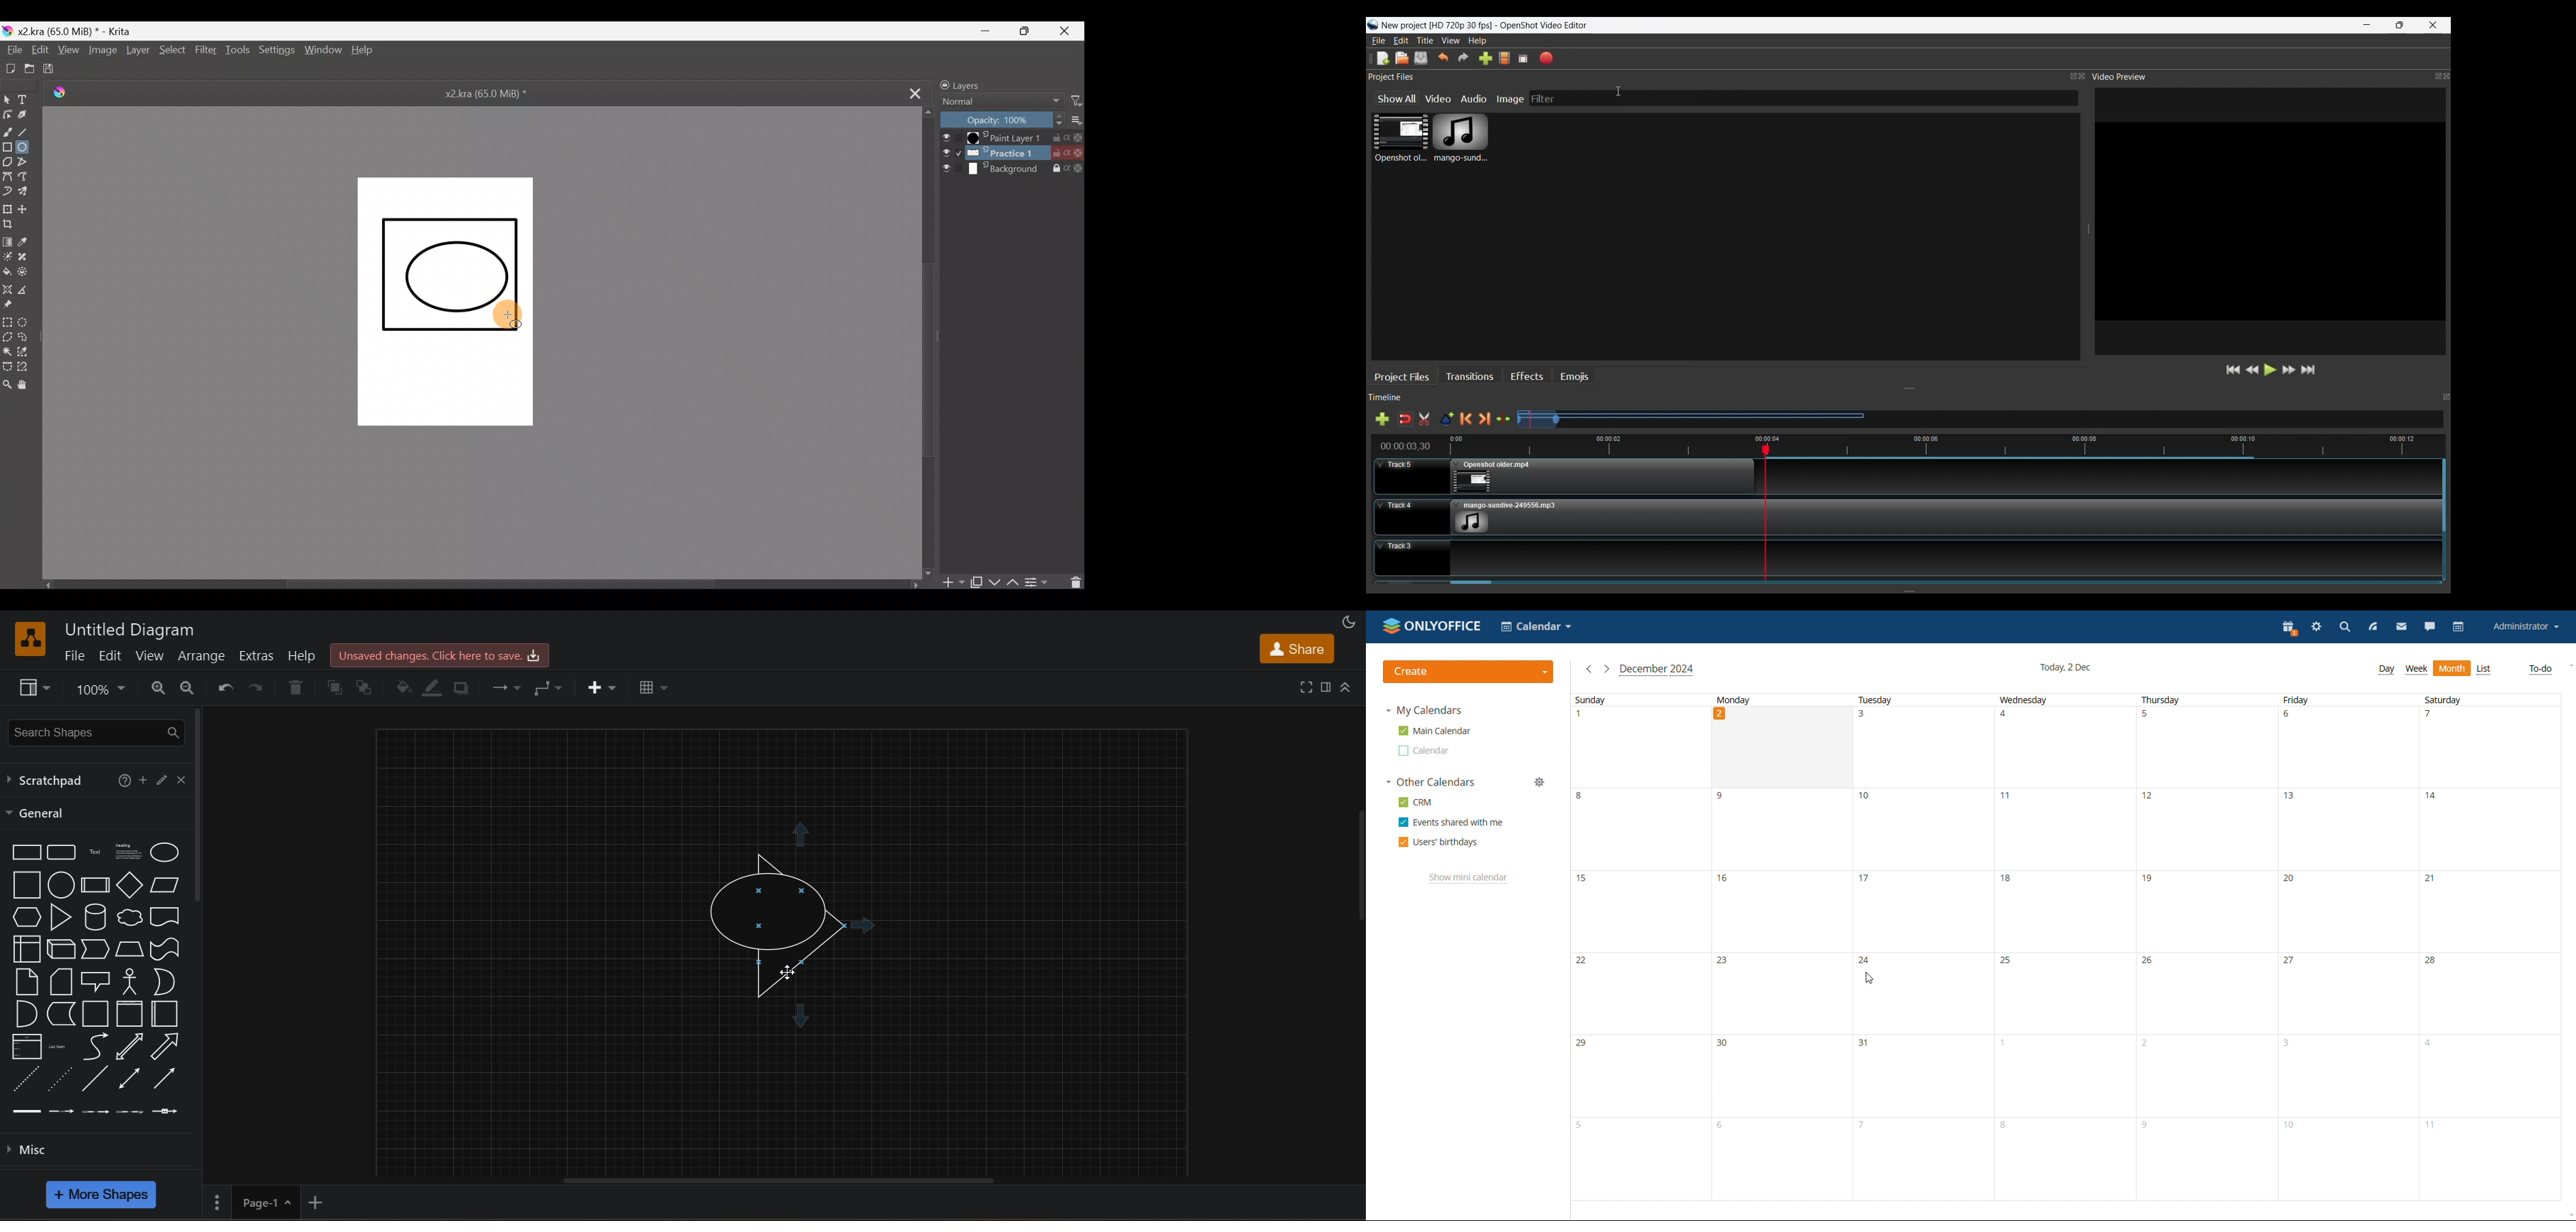  Describe the element at coordinates (92, 1046) in the screenshot. I see `curve` at that location.